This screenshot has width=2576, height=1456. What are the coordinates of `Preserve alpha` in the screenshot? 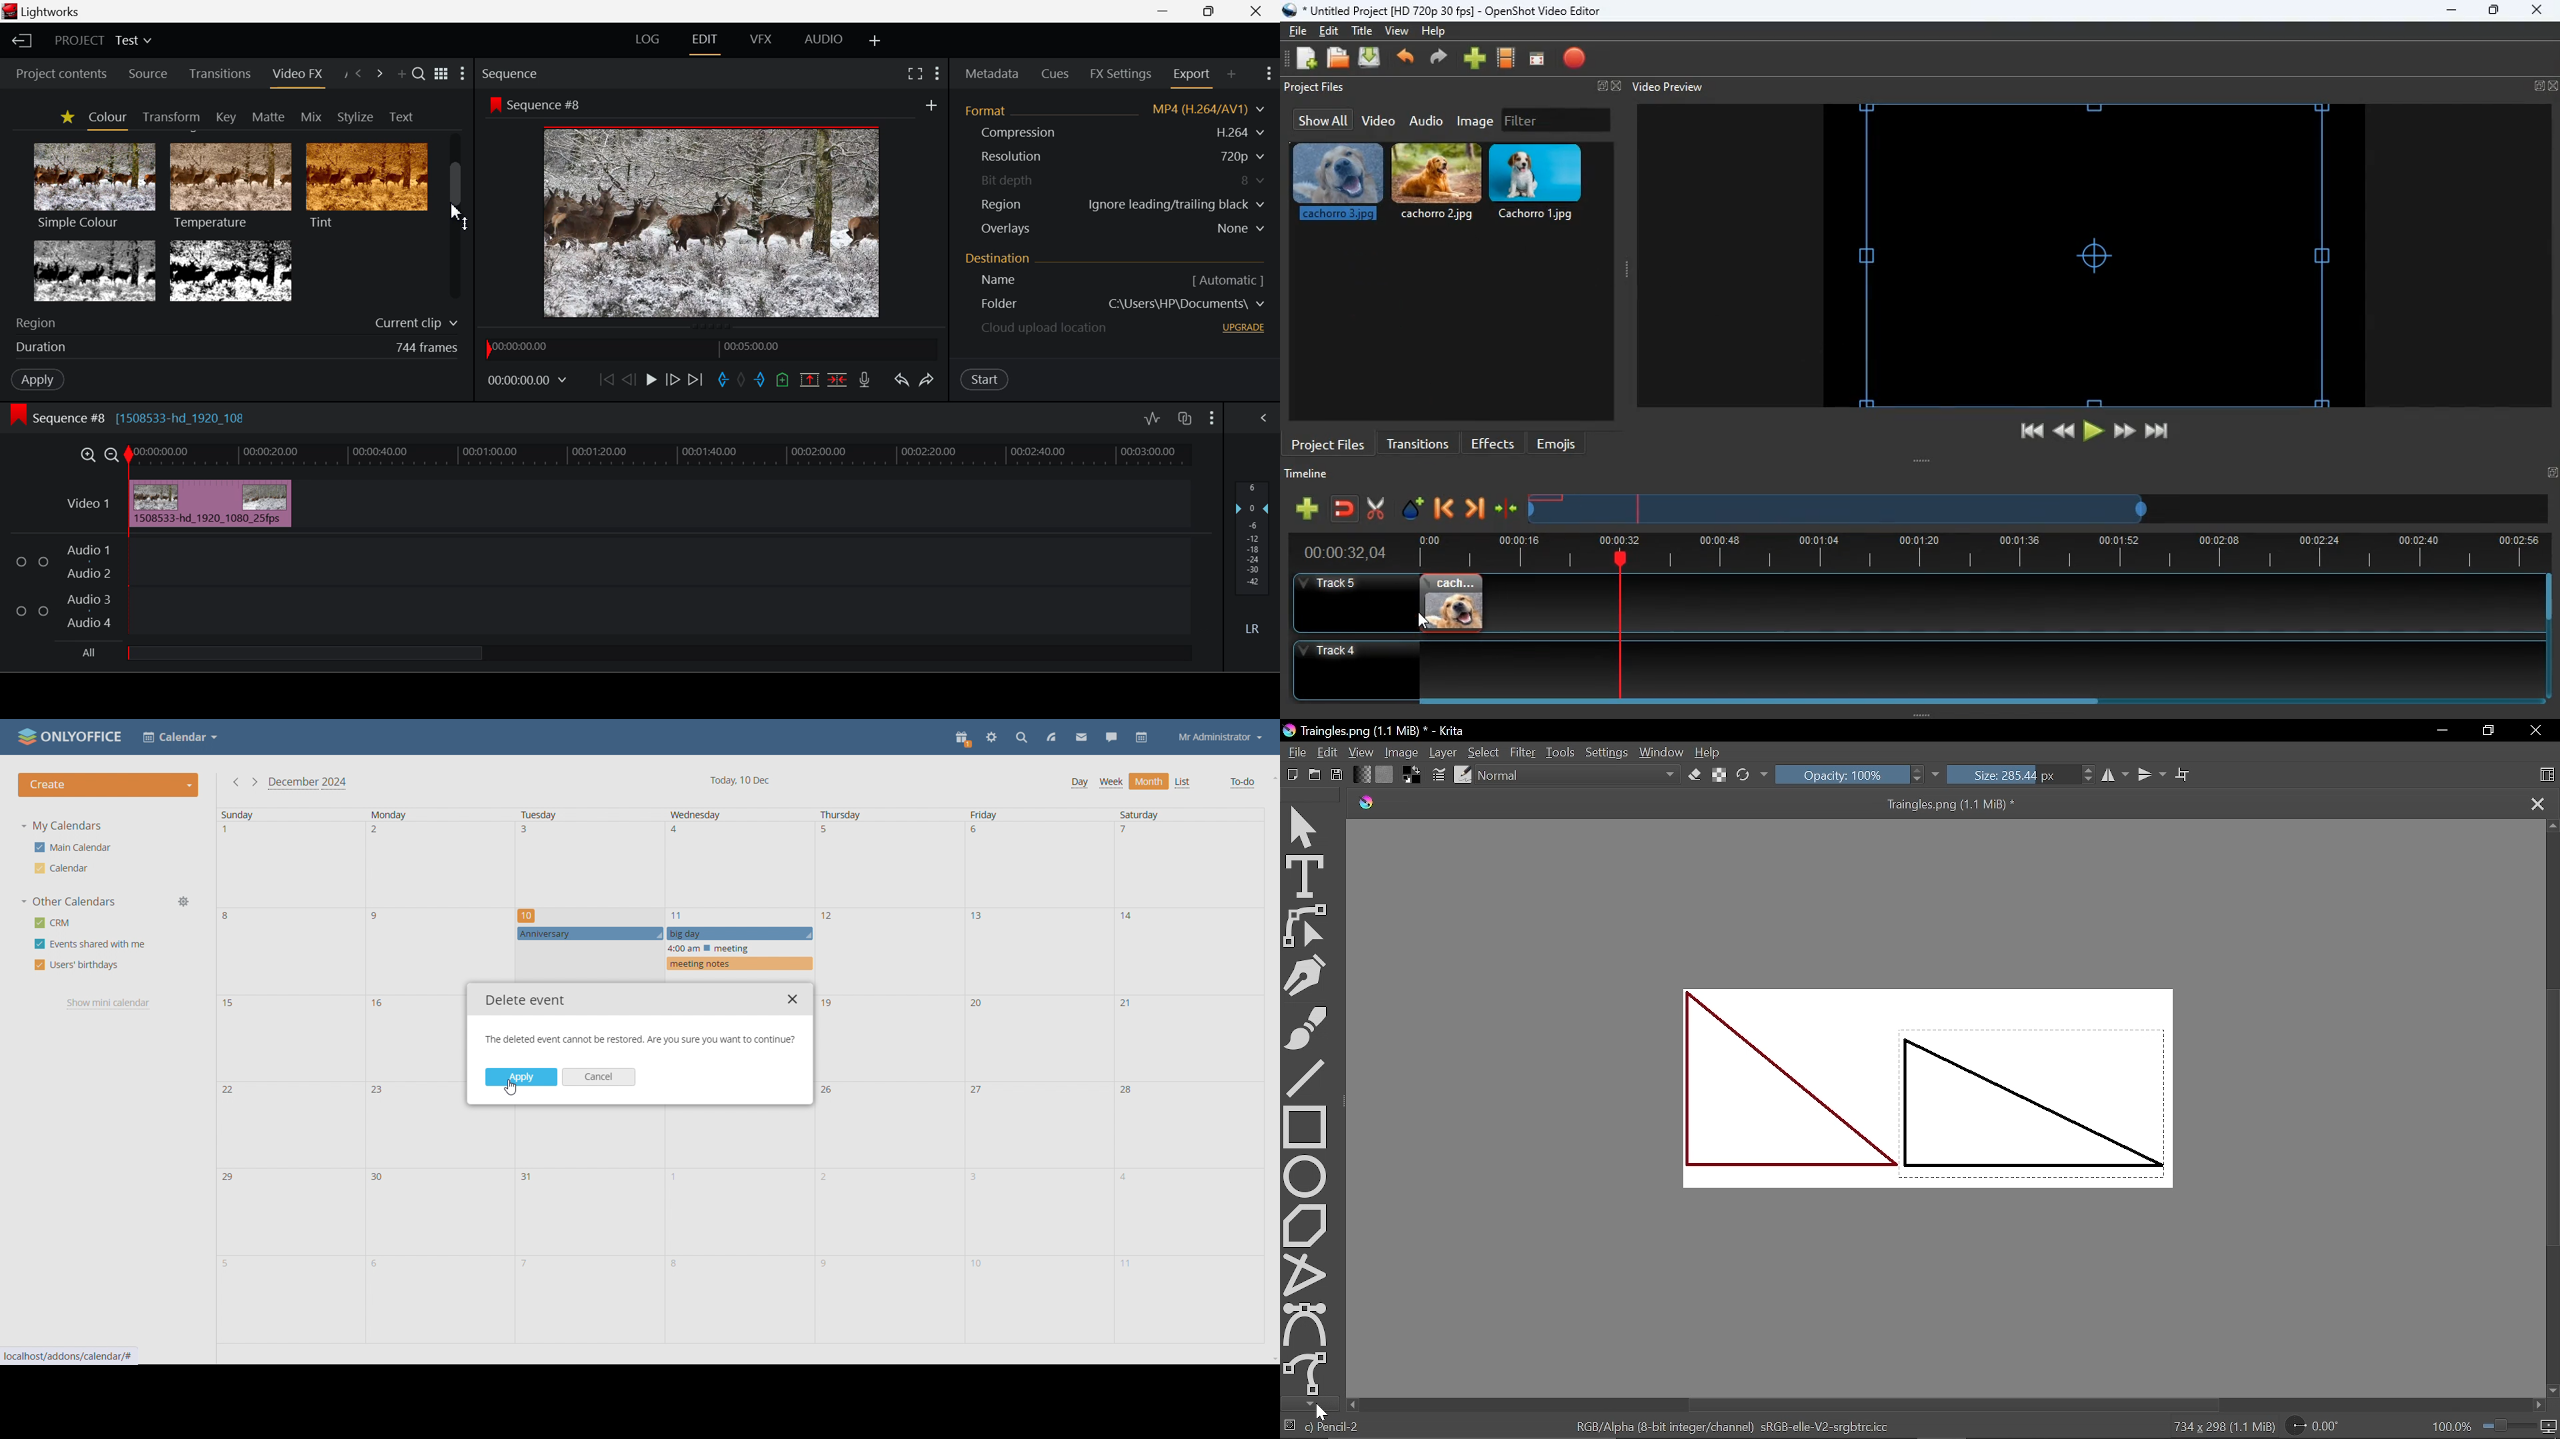 It's located at (1721, 775).